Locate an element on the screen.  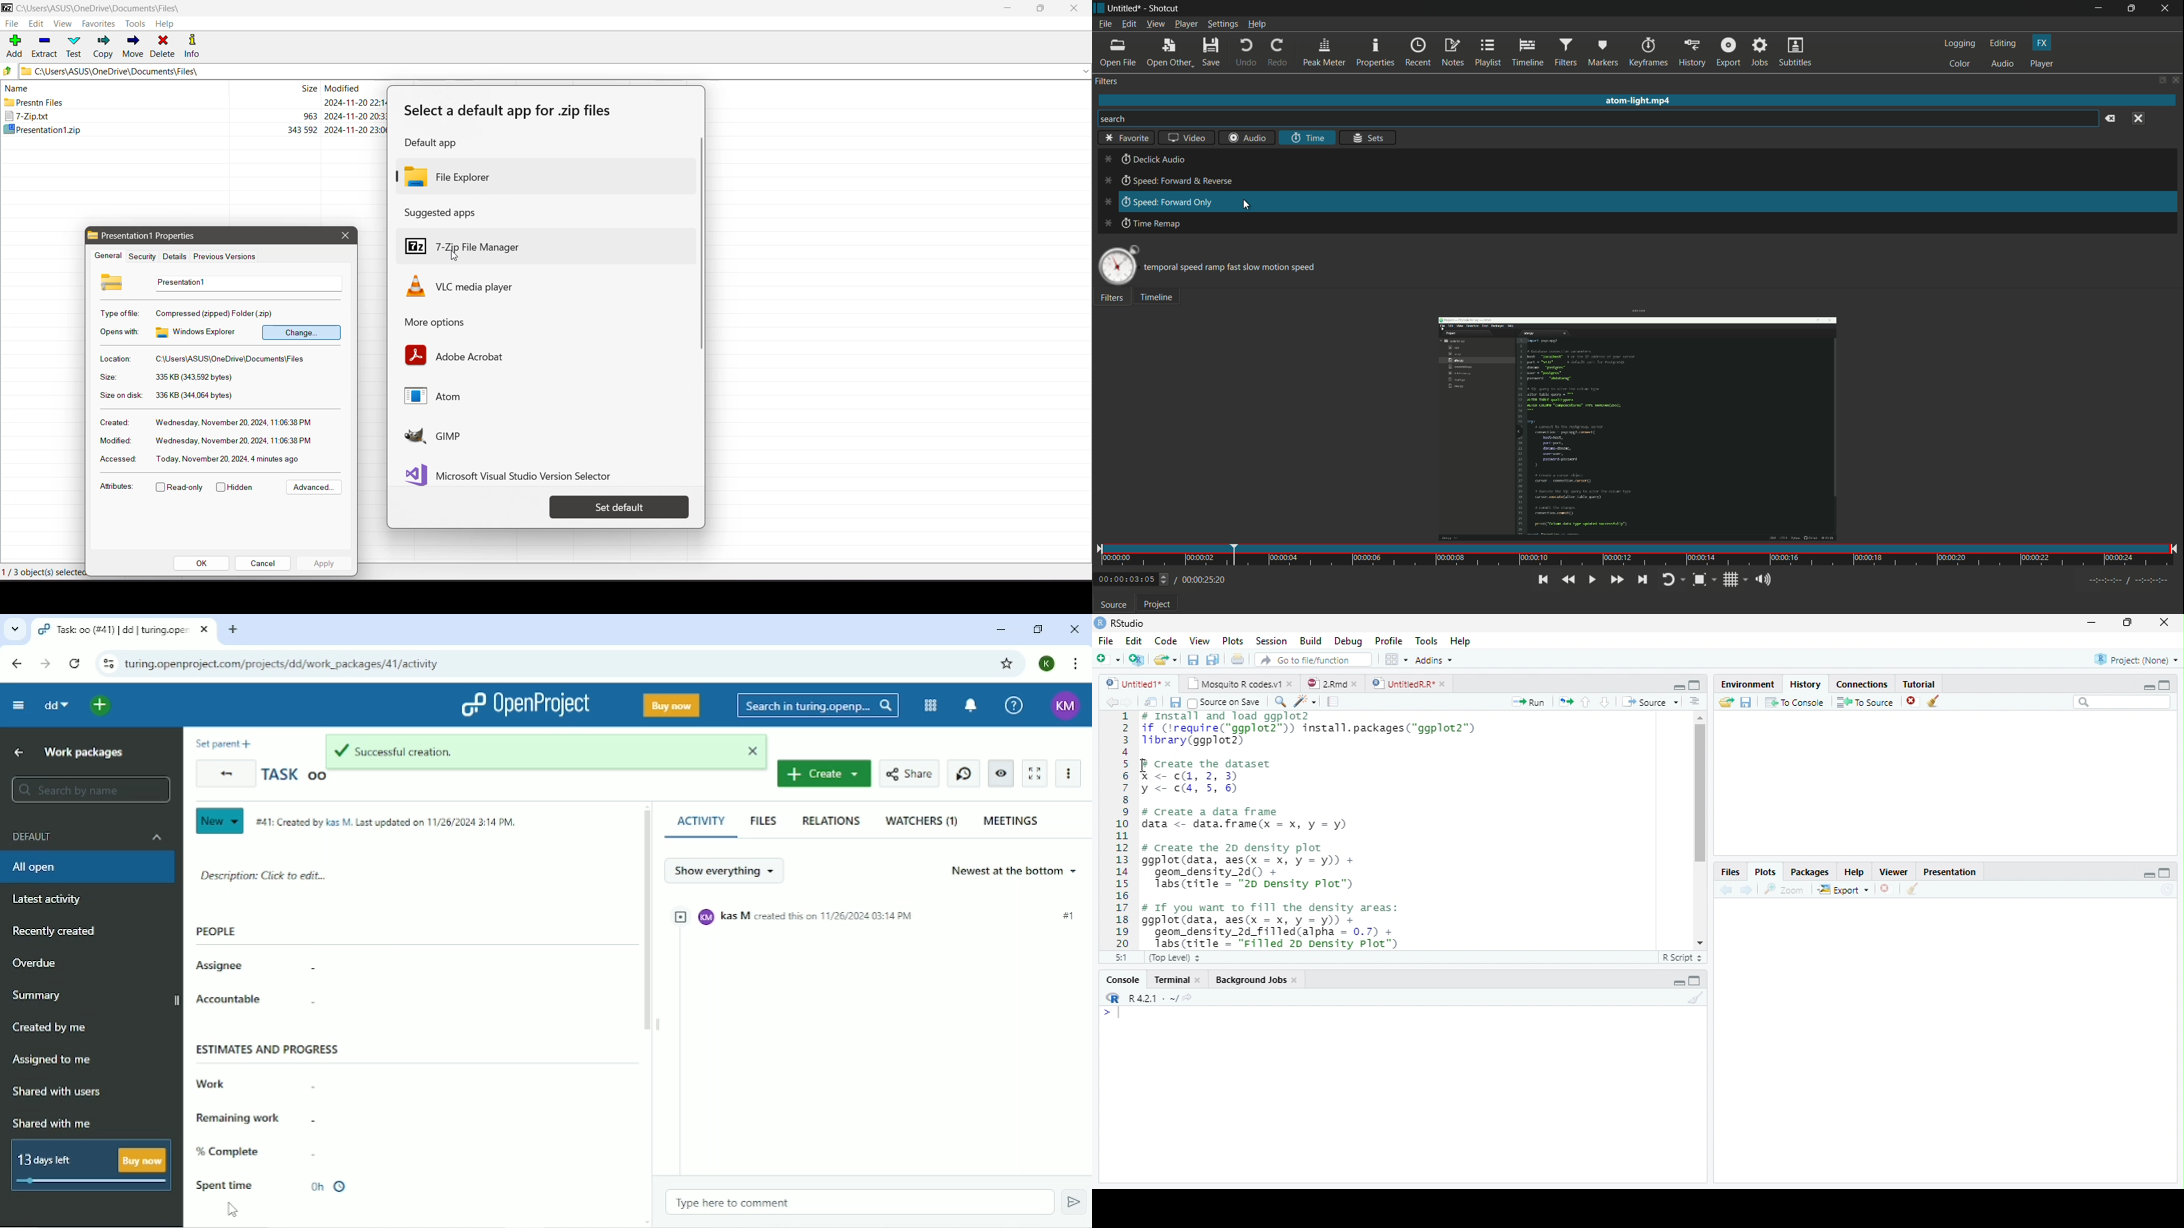
5:1 is located at coordinates (1118, 958).